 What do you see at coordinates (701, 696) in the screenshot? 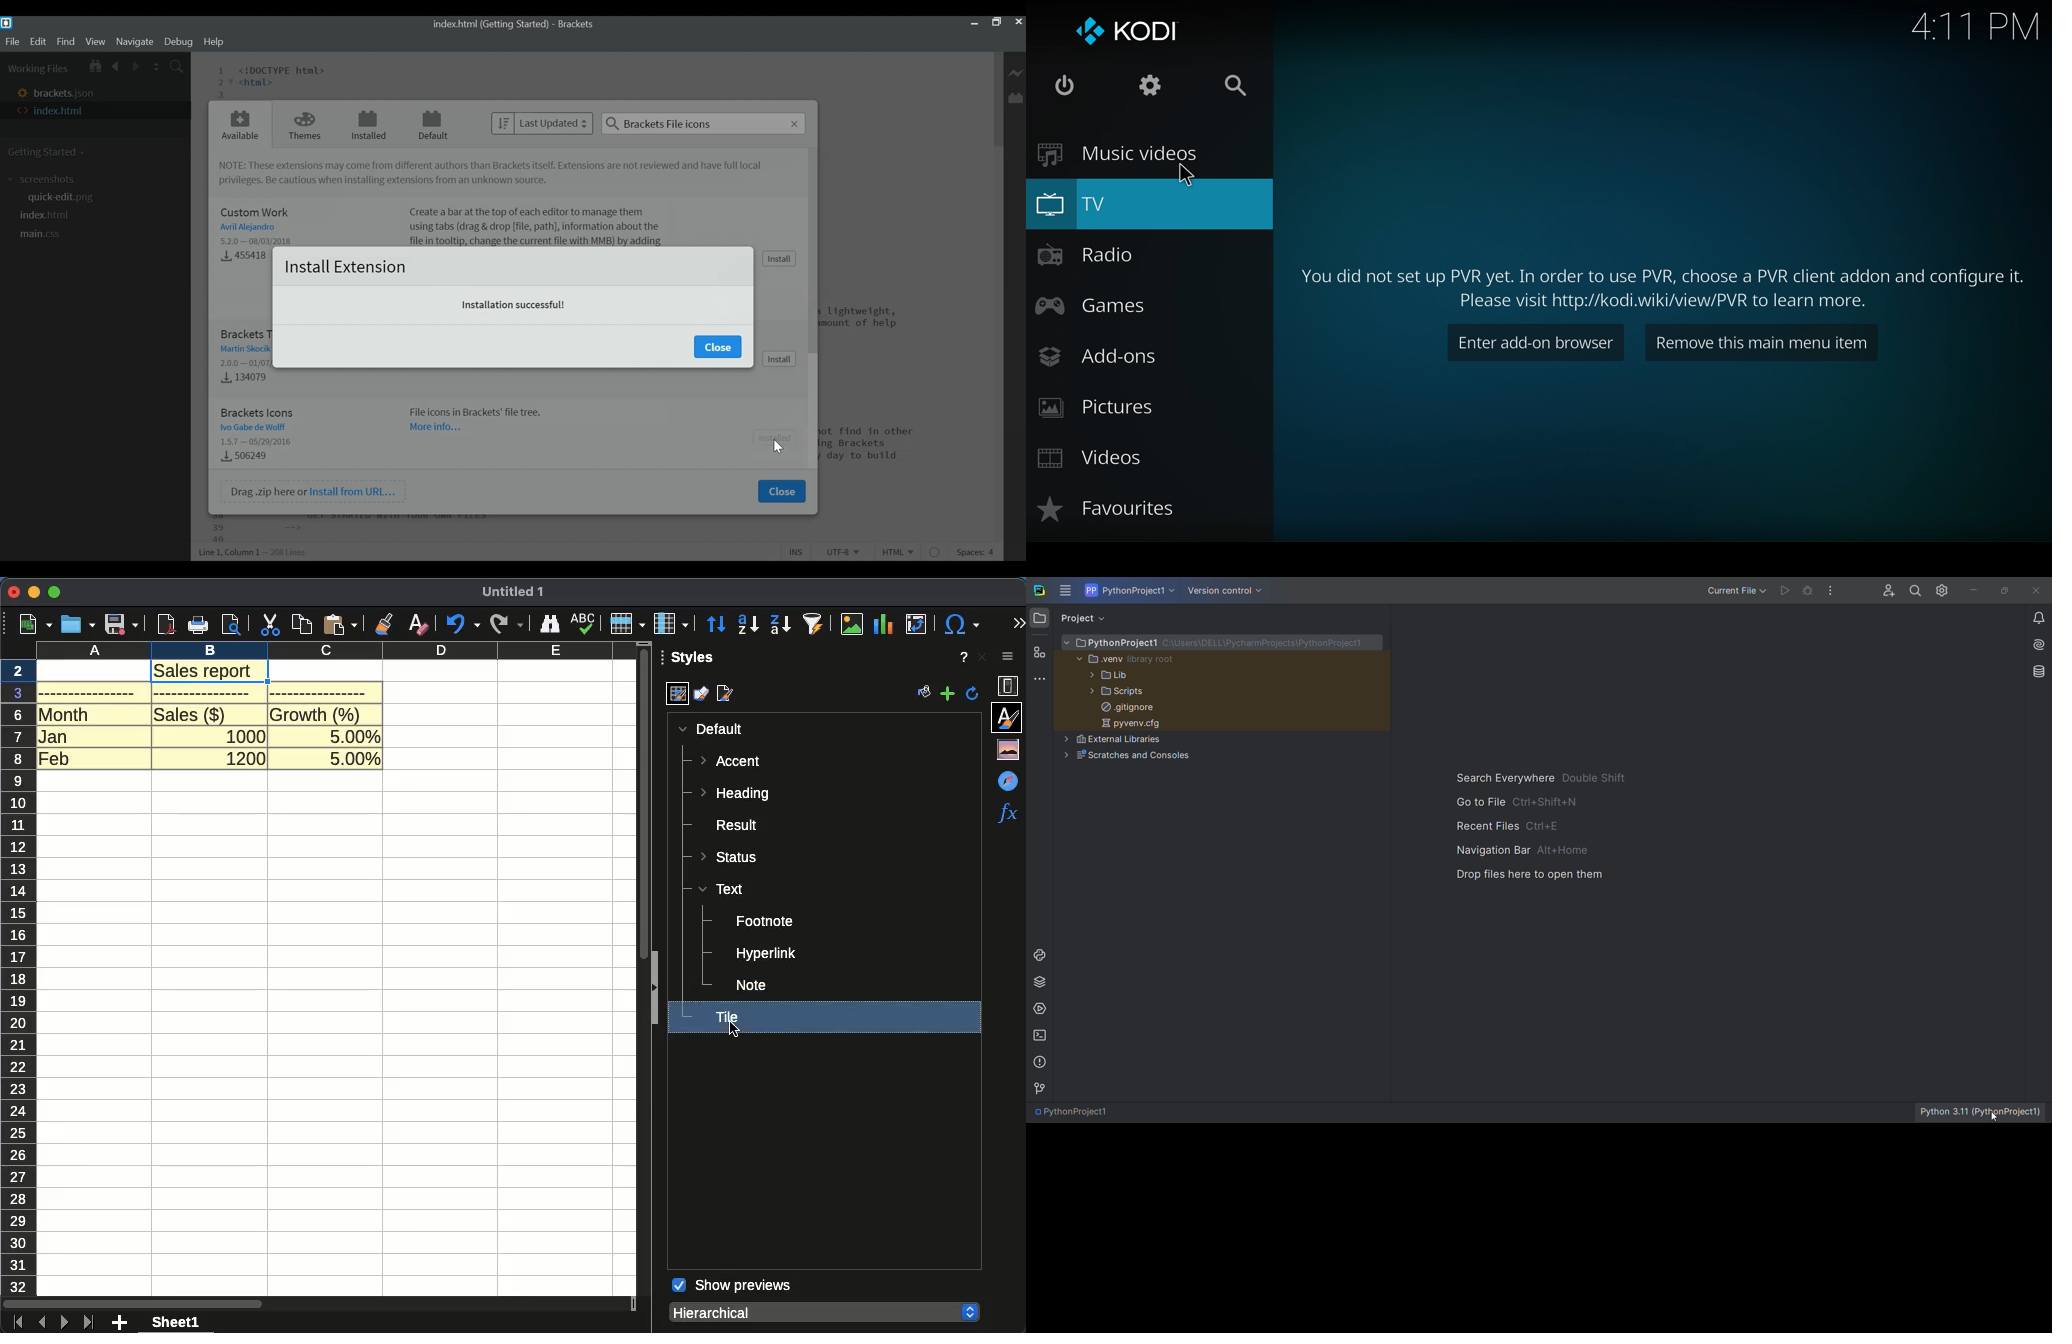
I see `drawing styles` at bounding box center [701, 696].